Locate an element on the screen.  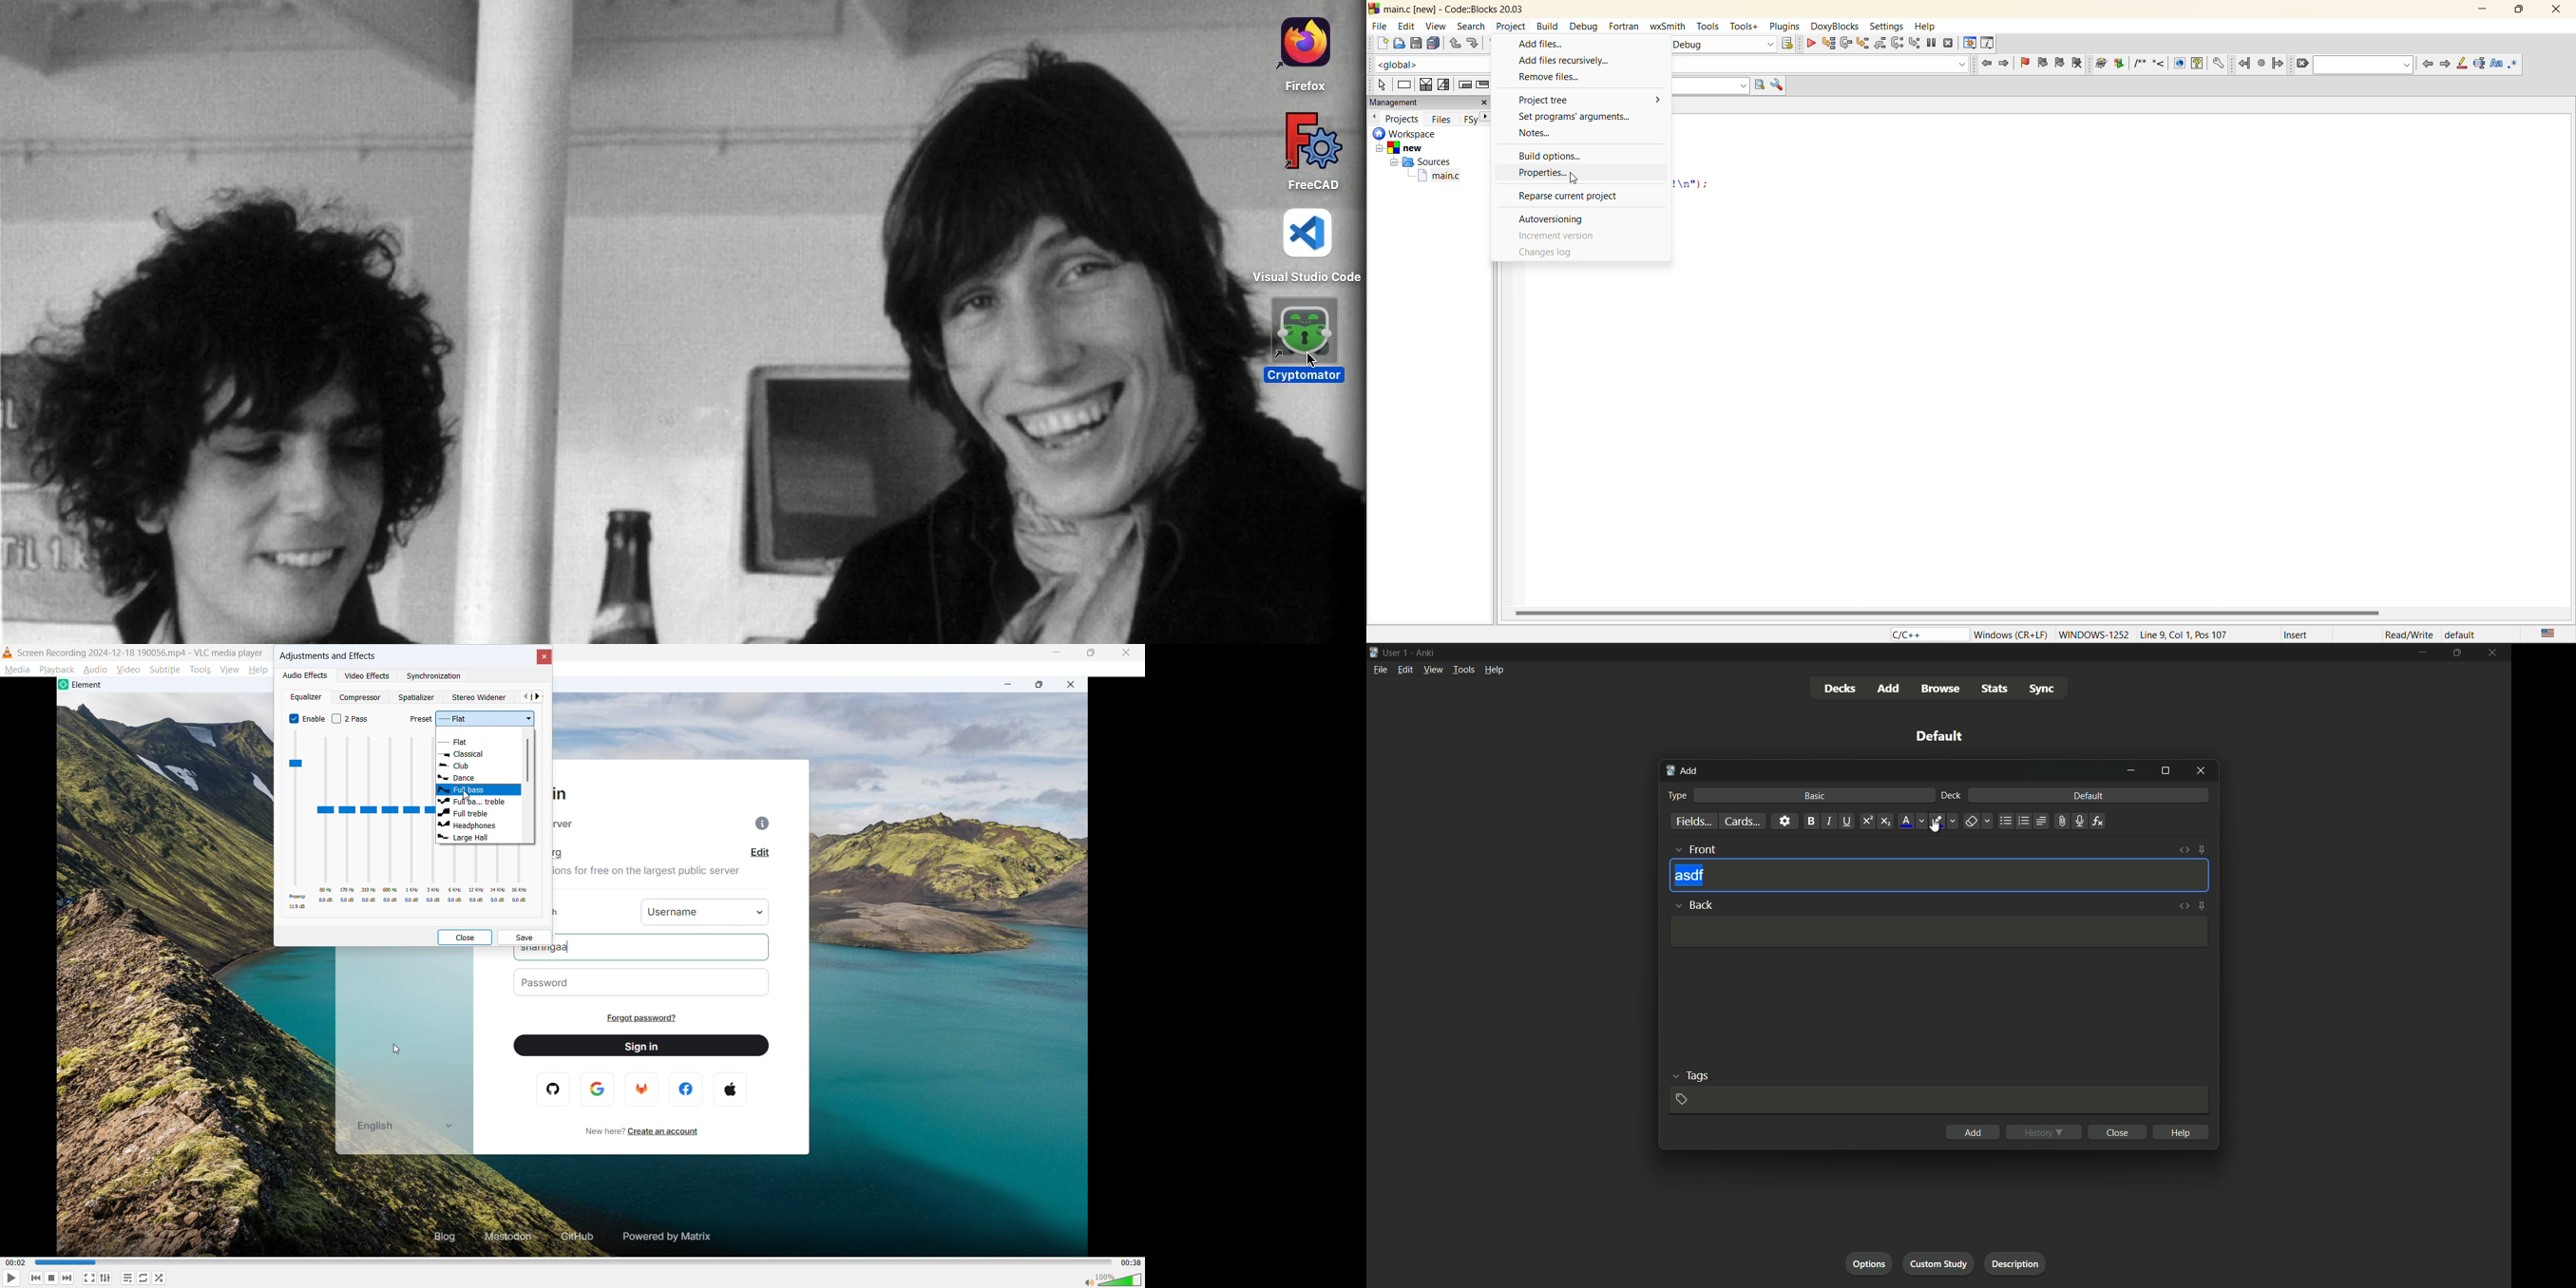
show options window is located at coordinates (1779, 84).